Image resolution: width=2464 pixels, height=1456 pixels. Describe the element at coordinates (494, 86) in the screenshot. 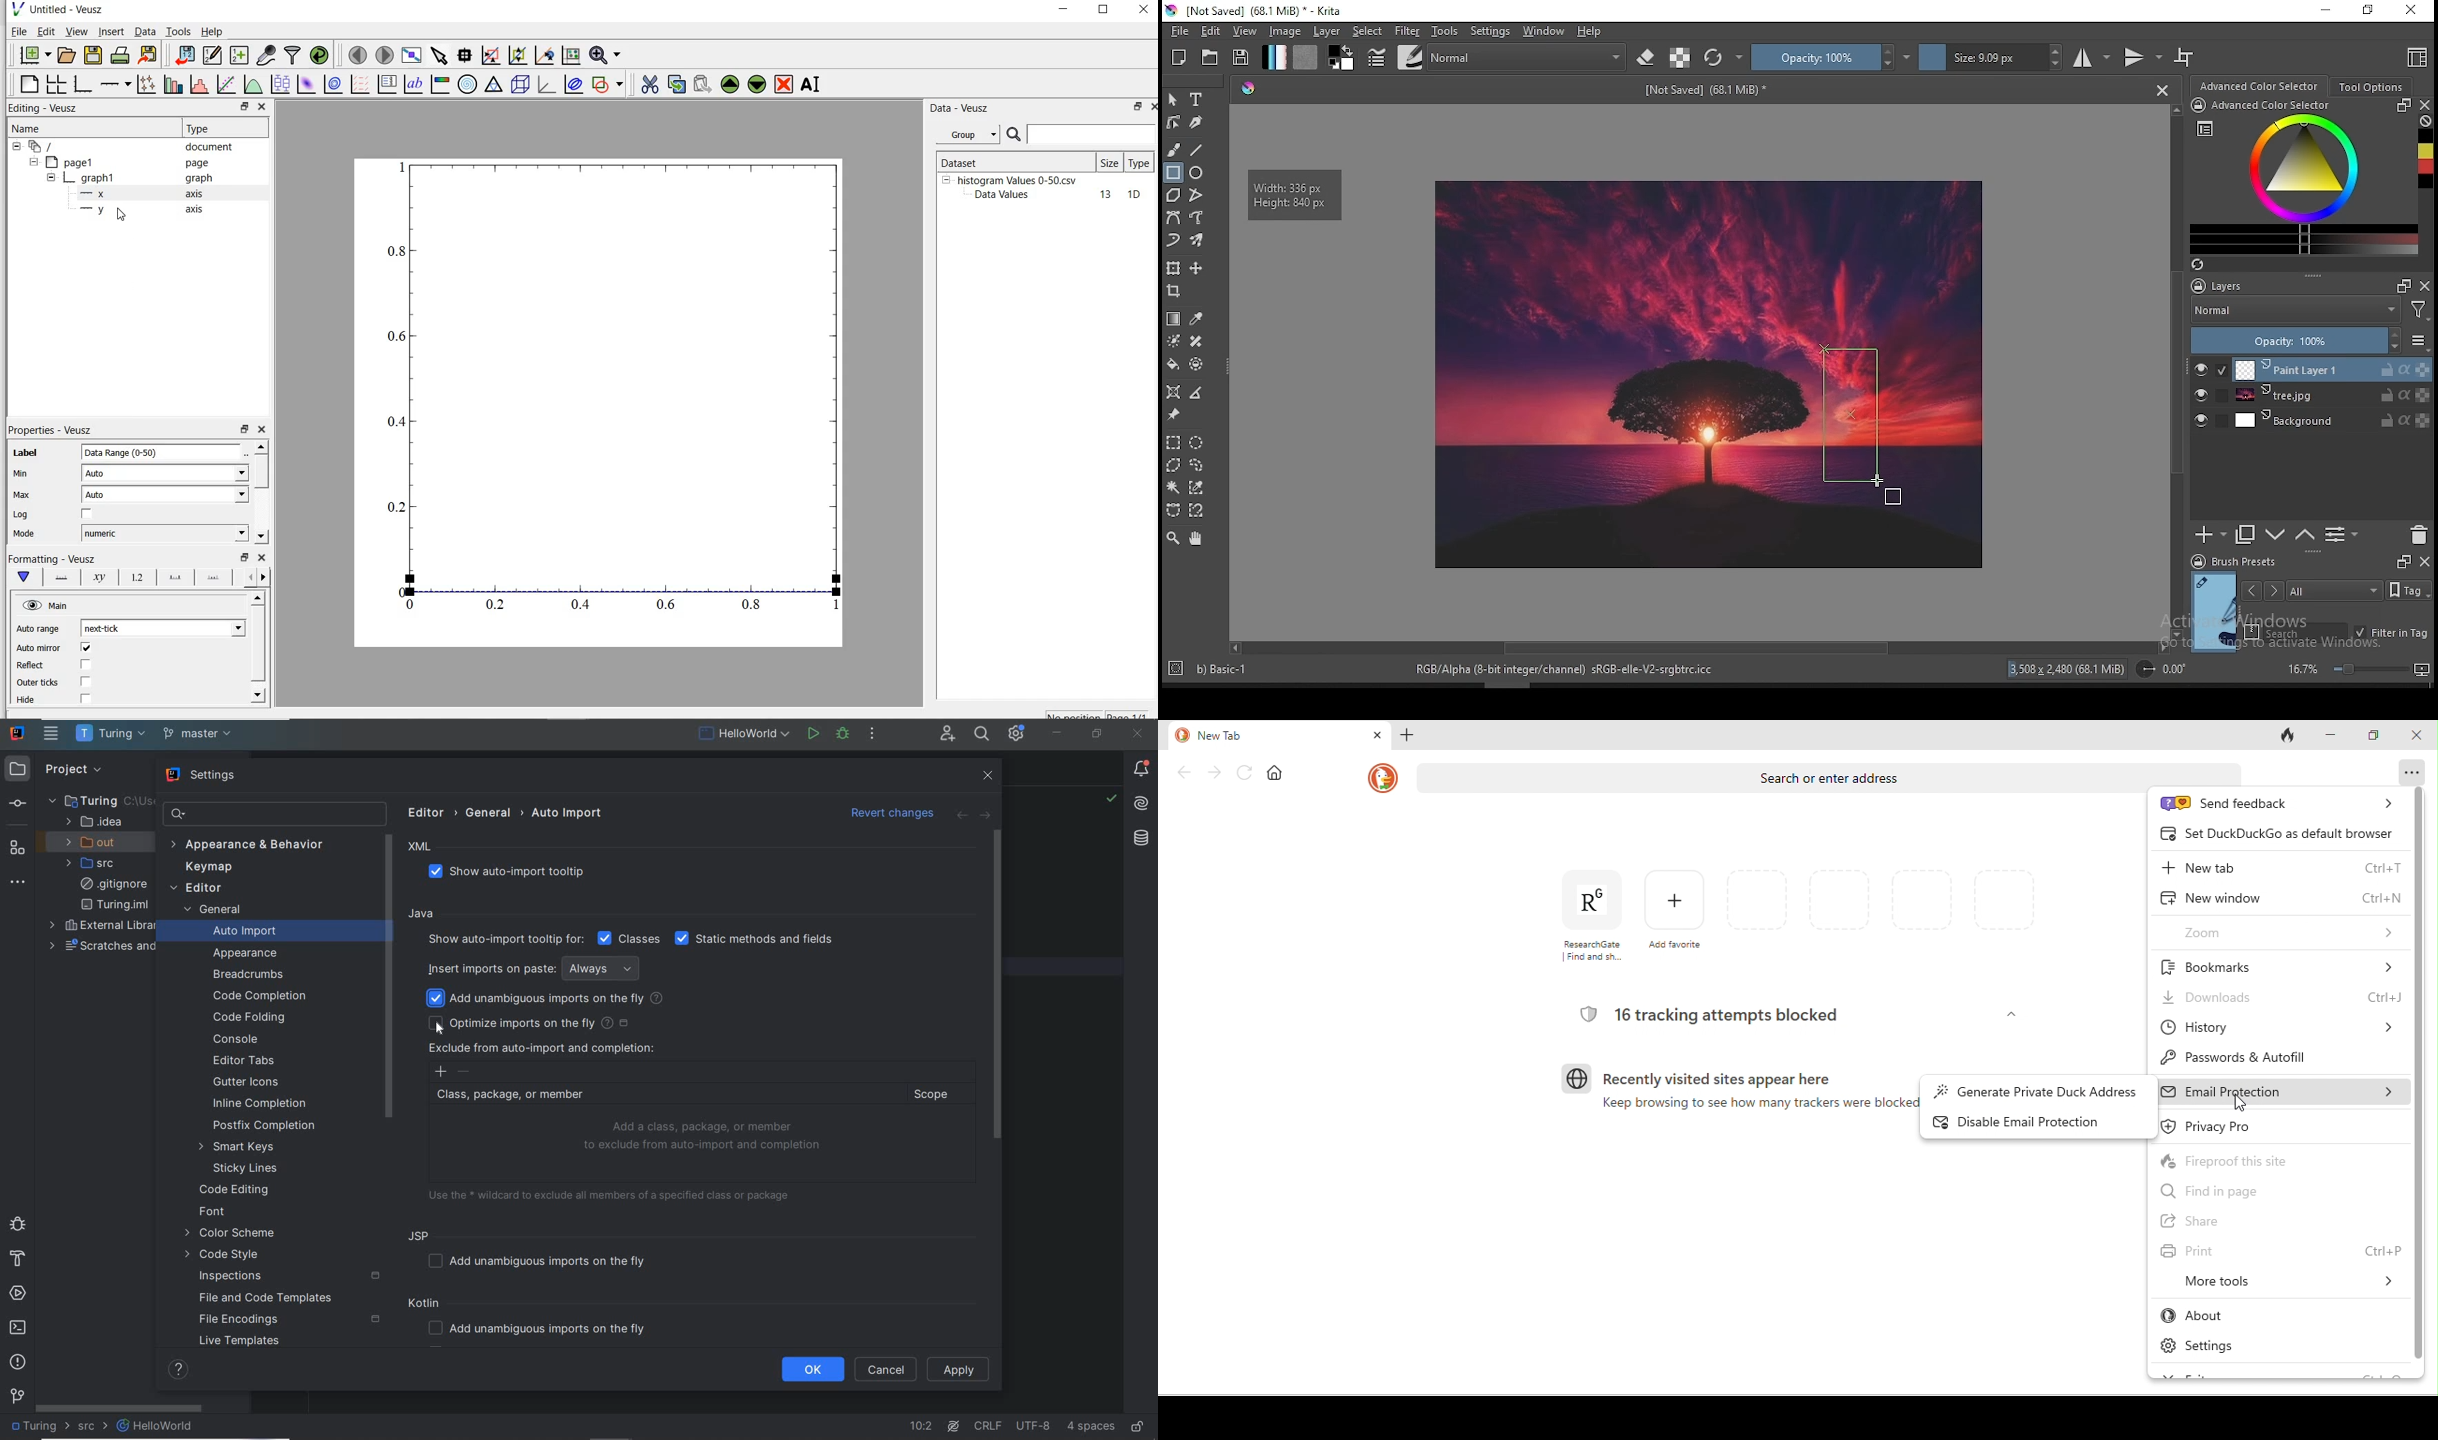

I see `ternary graph` at that location.